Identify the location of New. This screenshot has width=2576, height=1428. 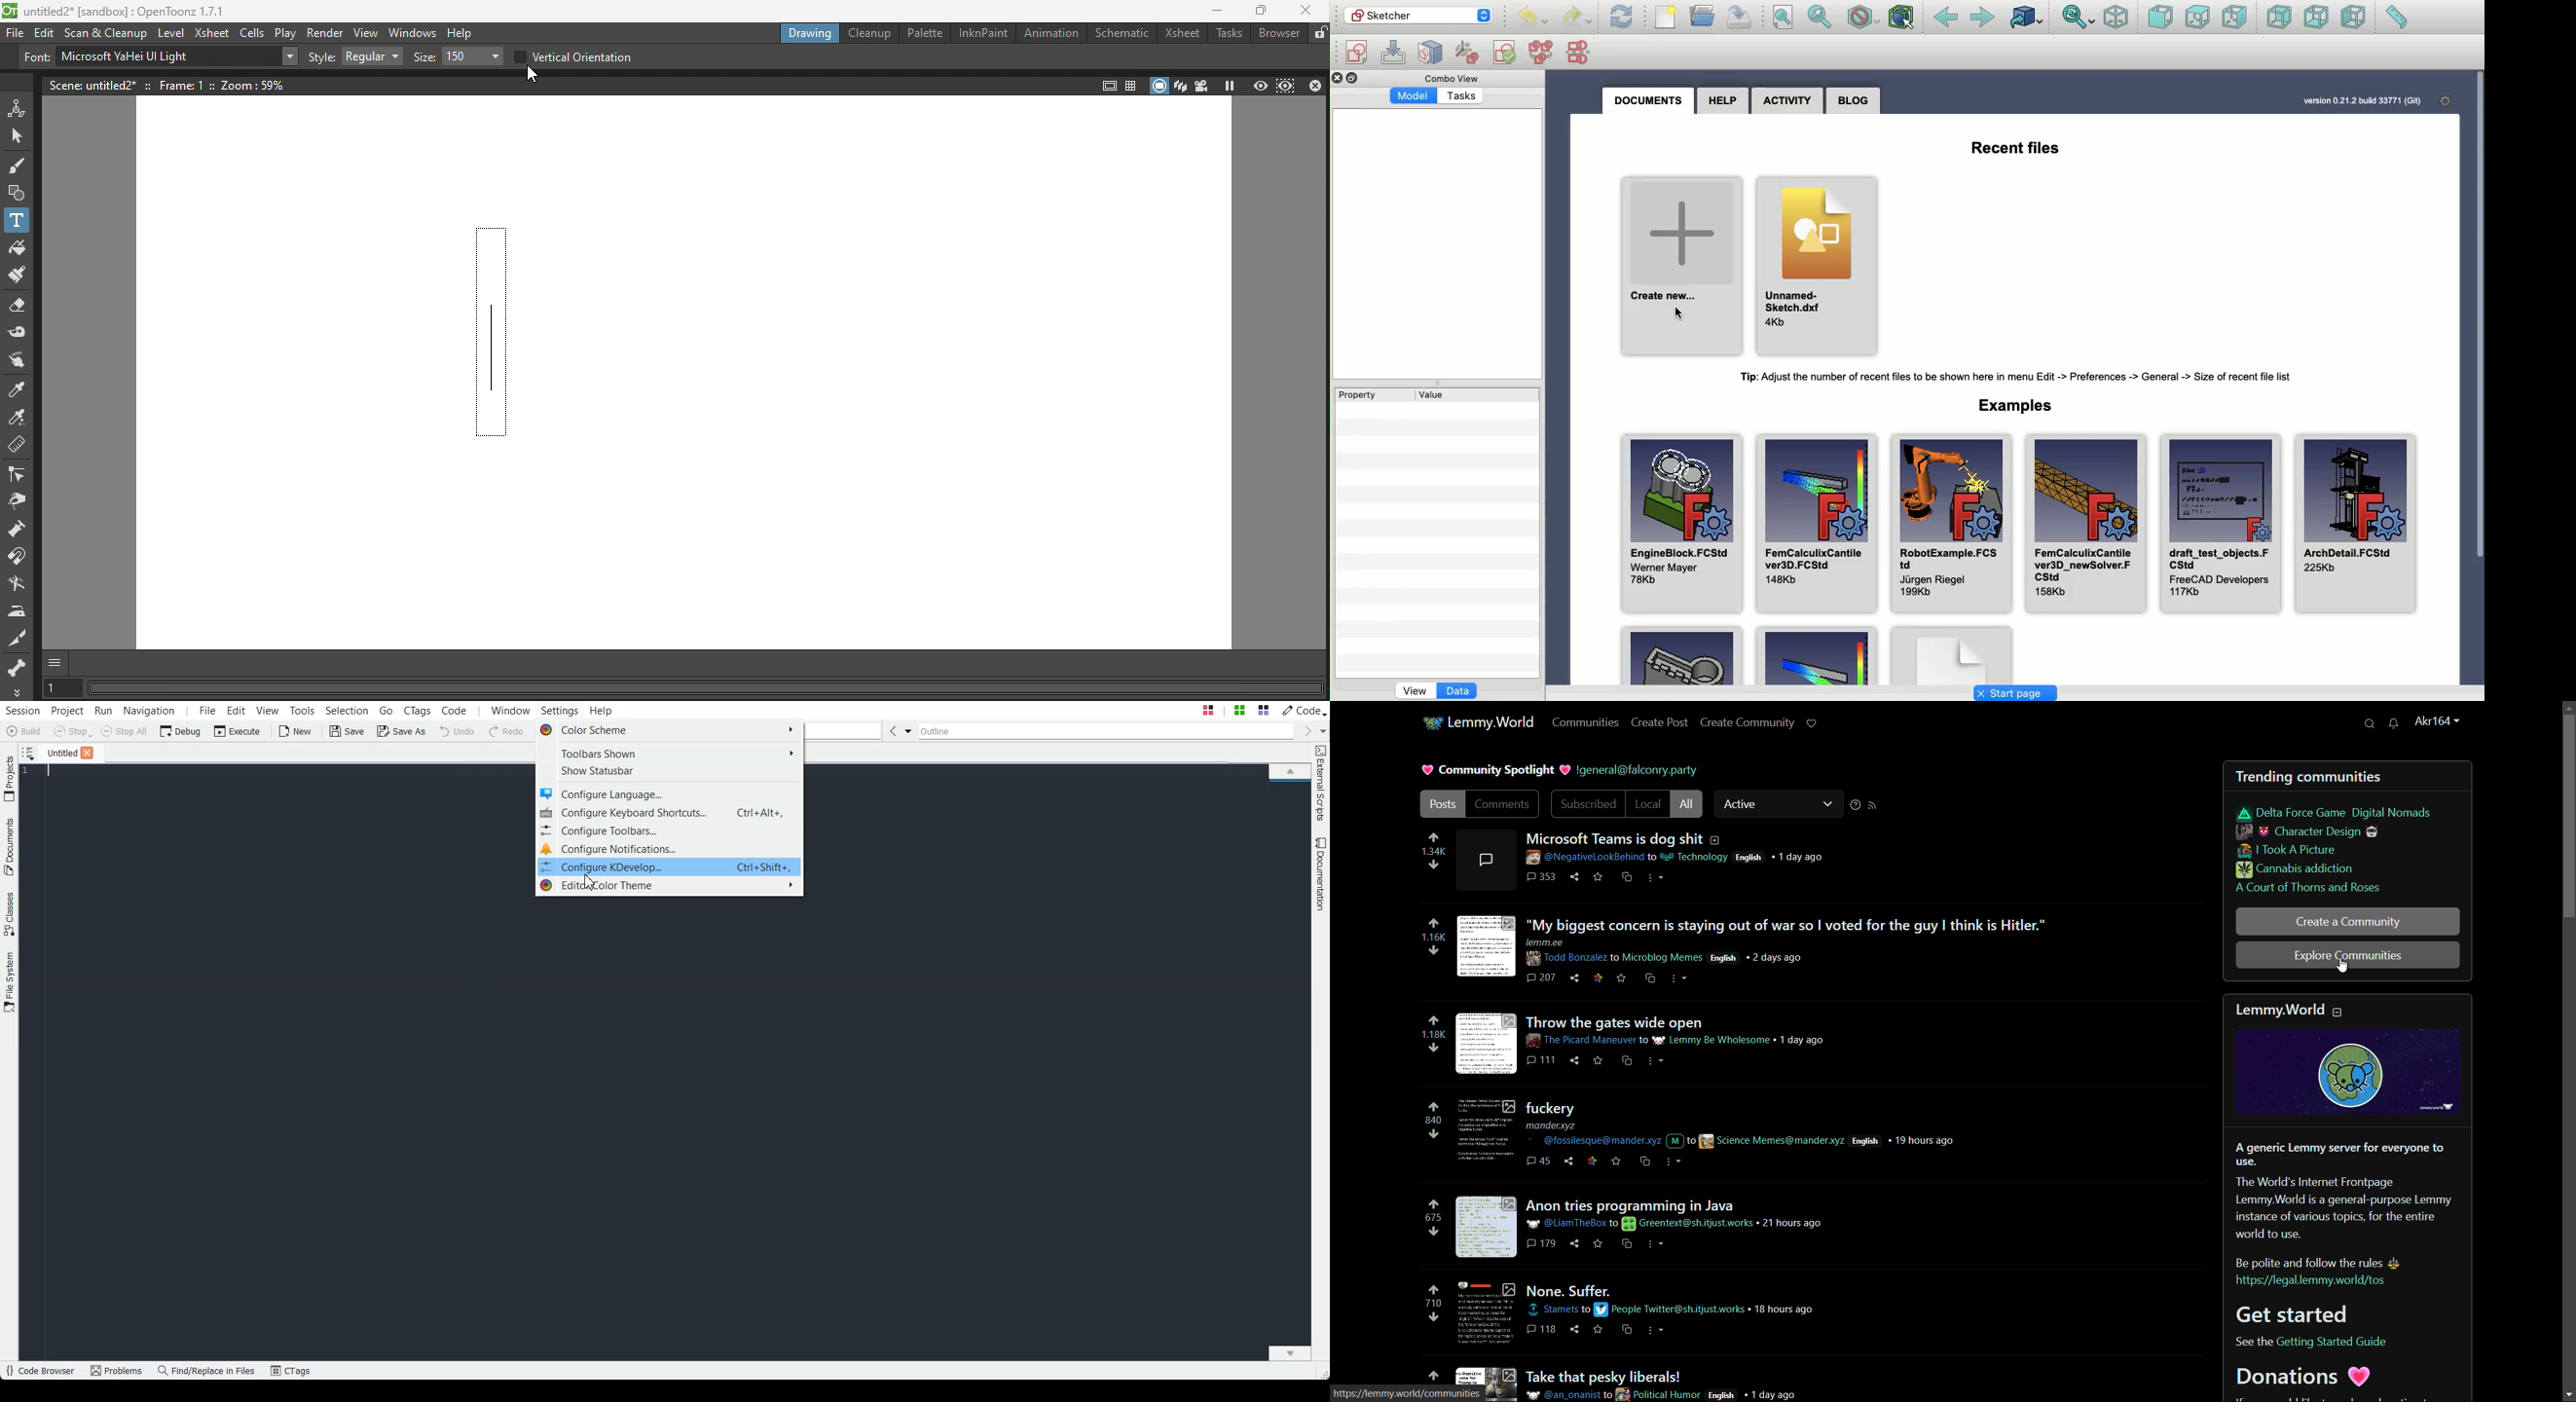
(1666, 16).